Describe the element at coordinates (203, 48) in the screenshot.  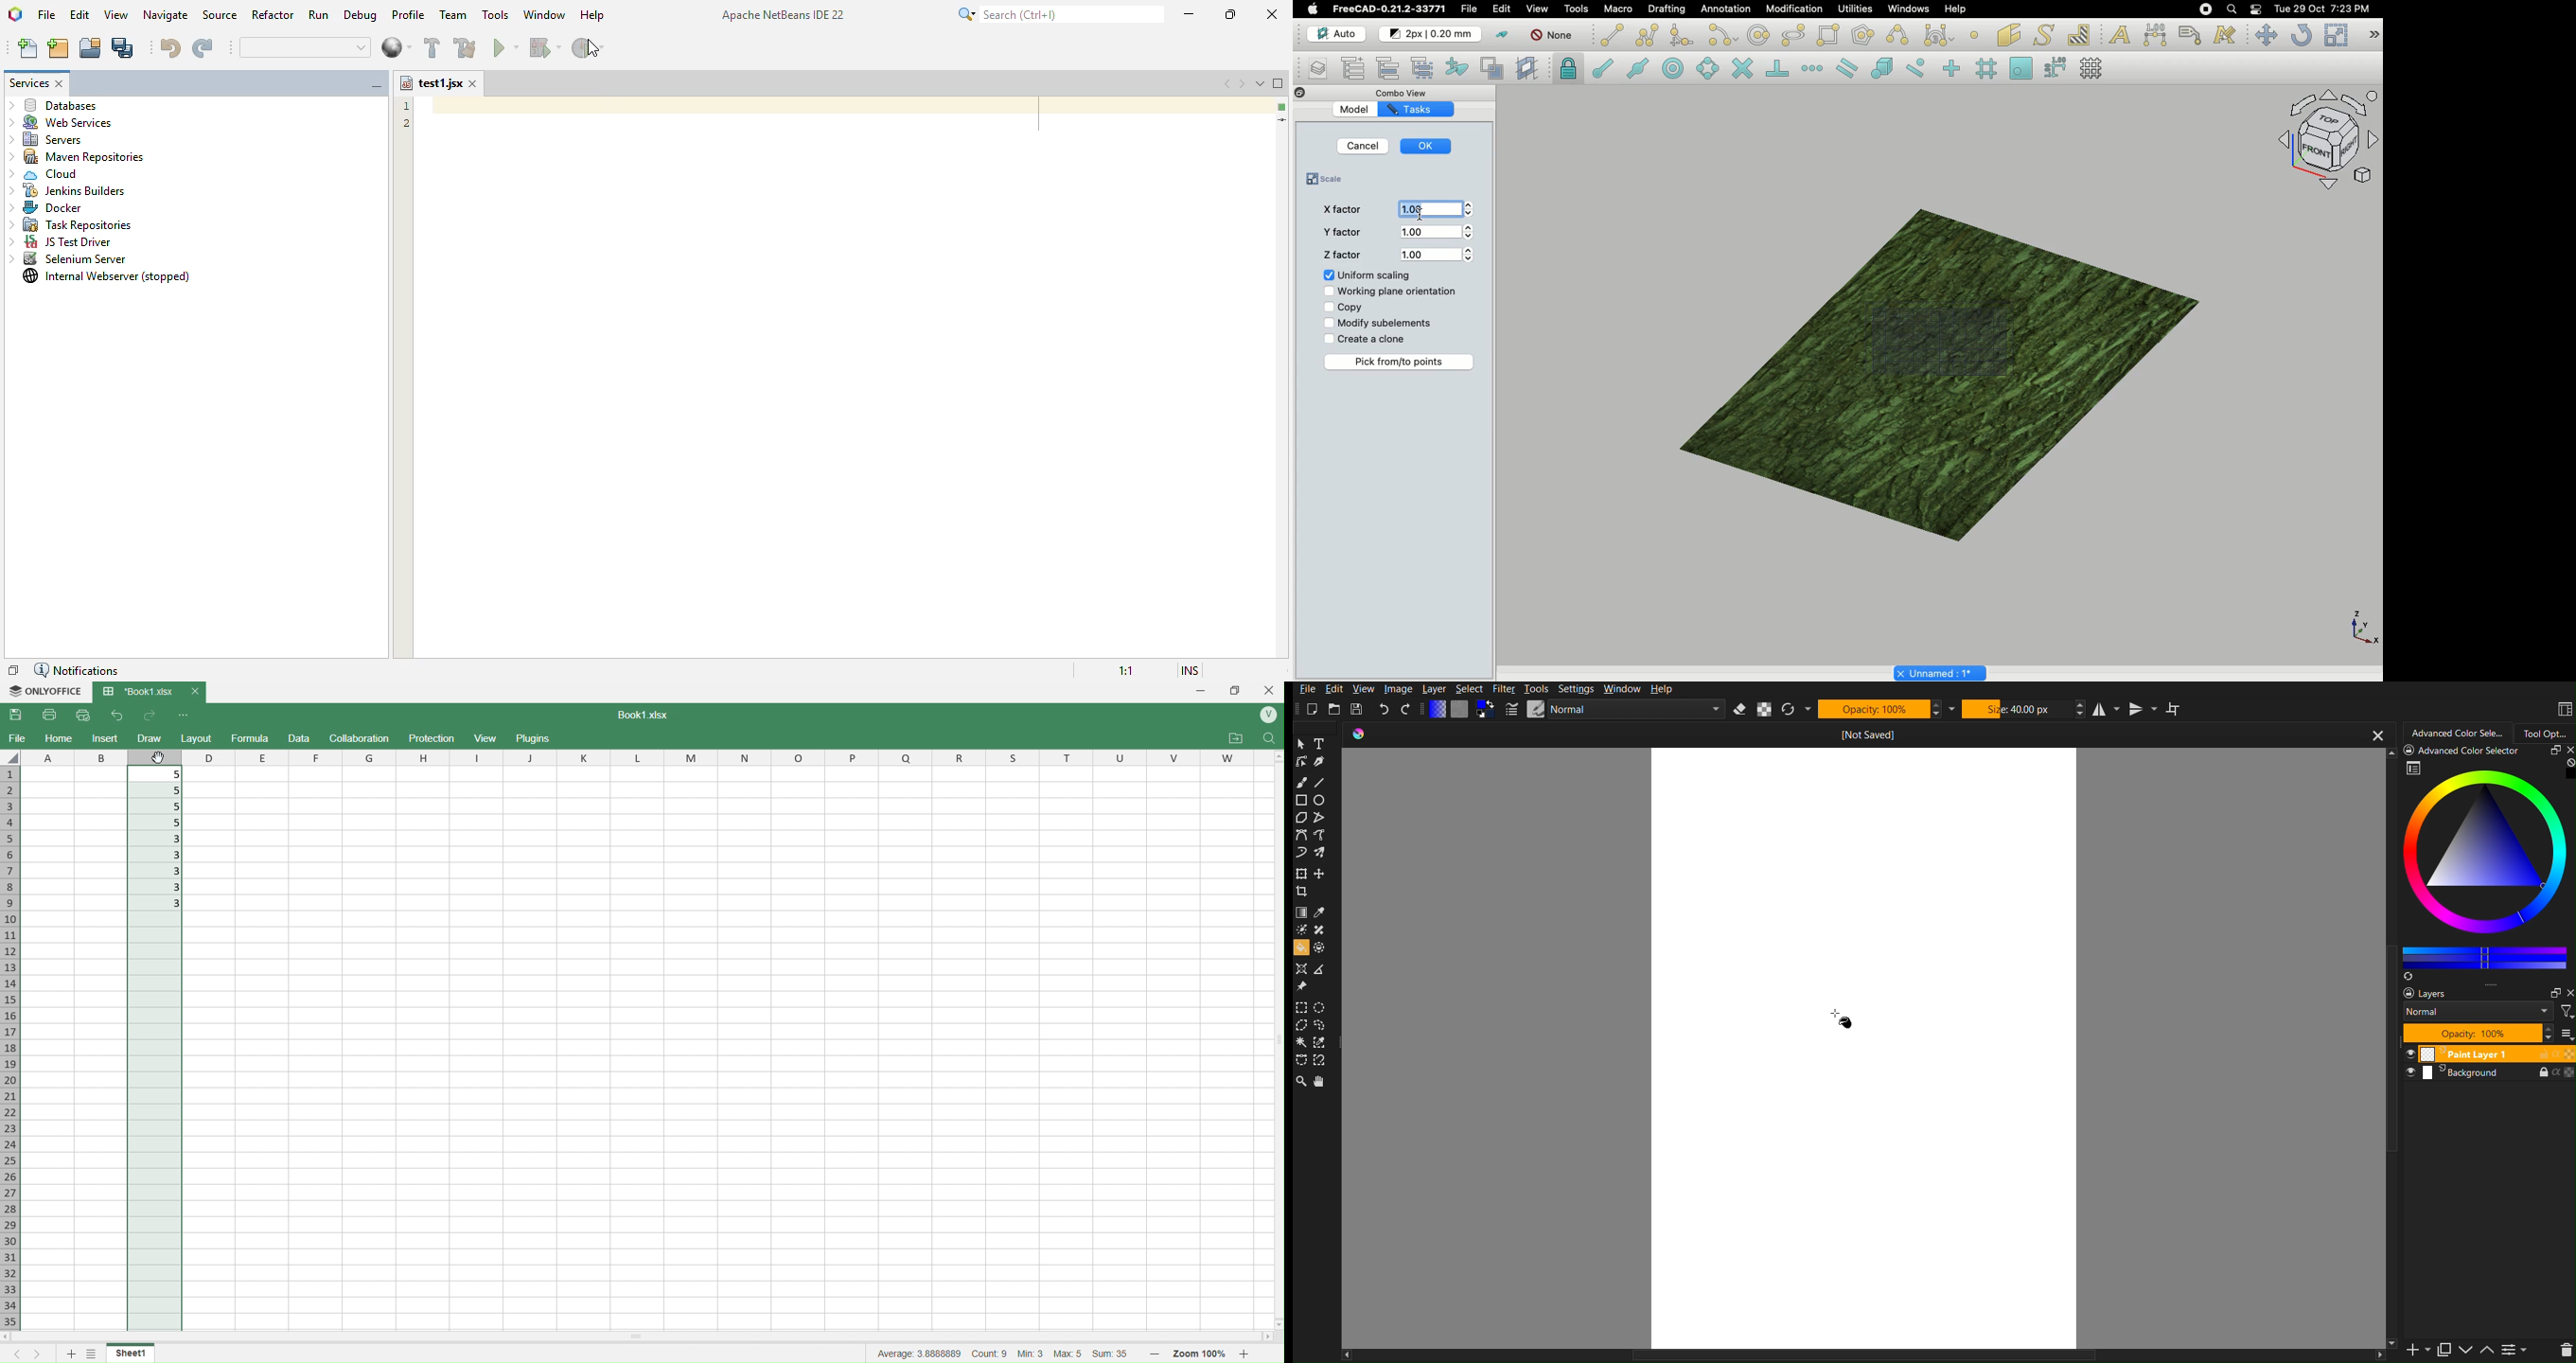
I see `redo` at that location.